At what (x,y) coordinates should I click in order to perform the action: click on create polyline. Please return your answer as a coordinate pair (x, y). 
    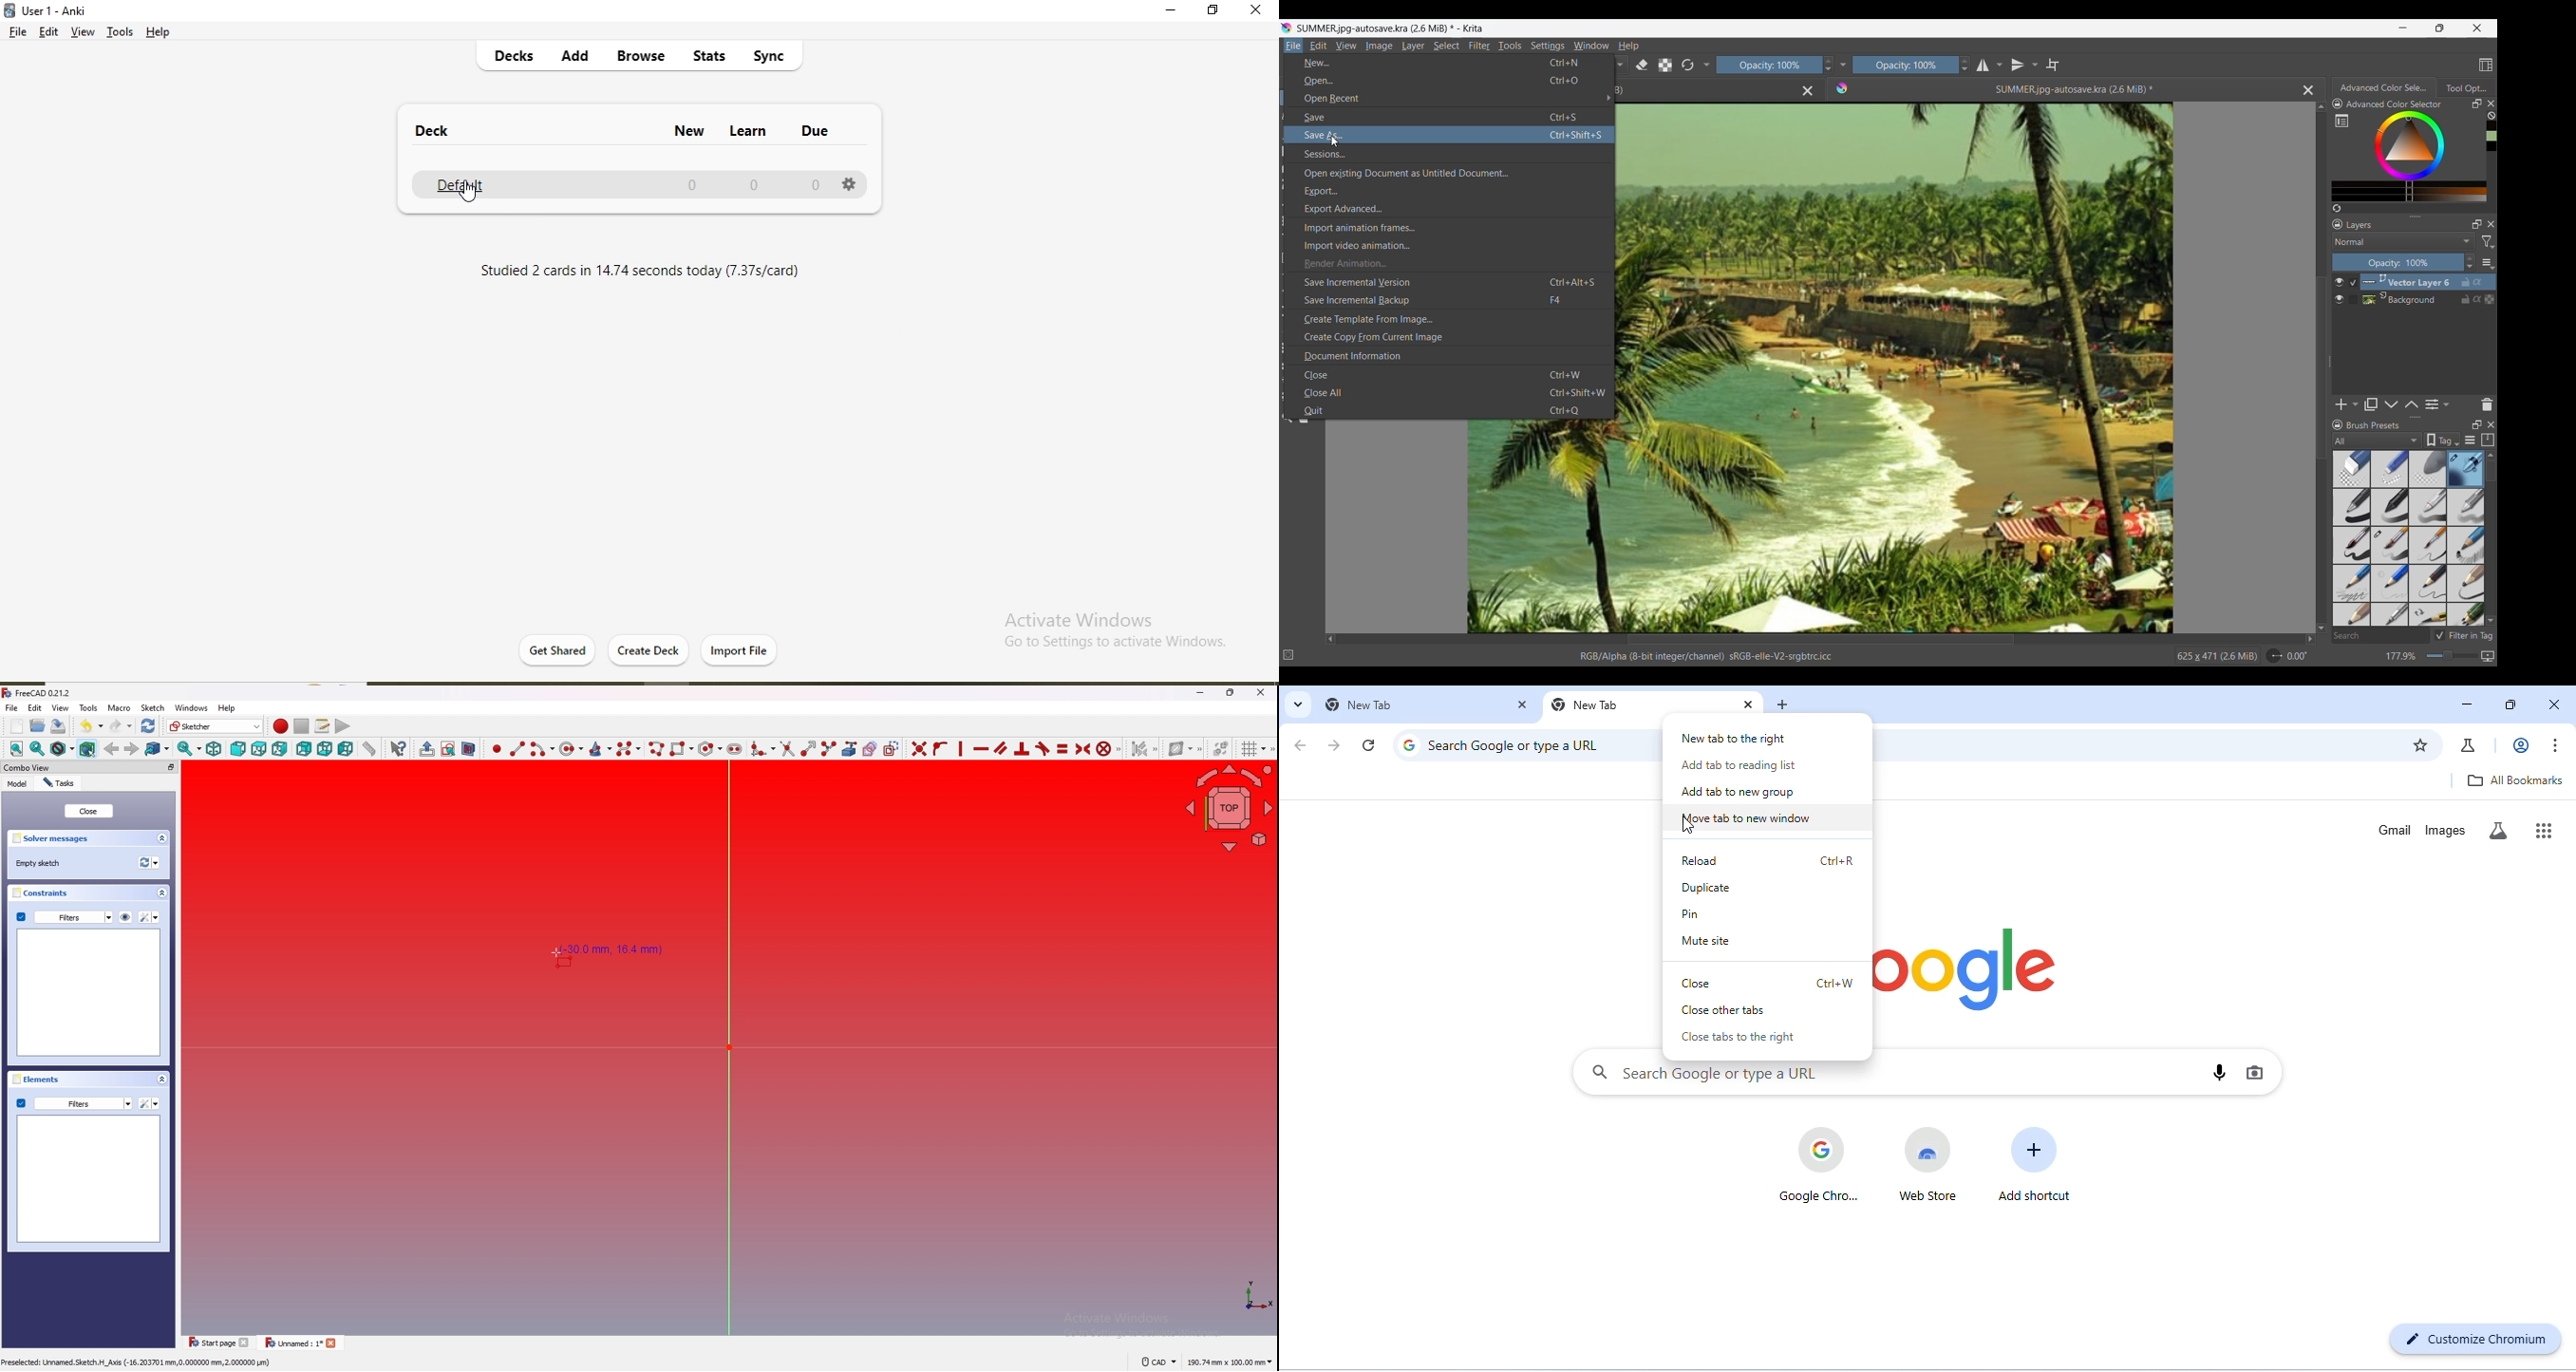
    Looking at the image, I should click on (658, 749).